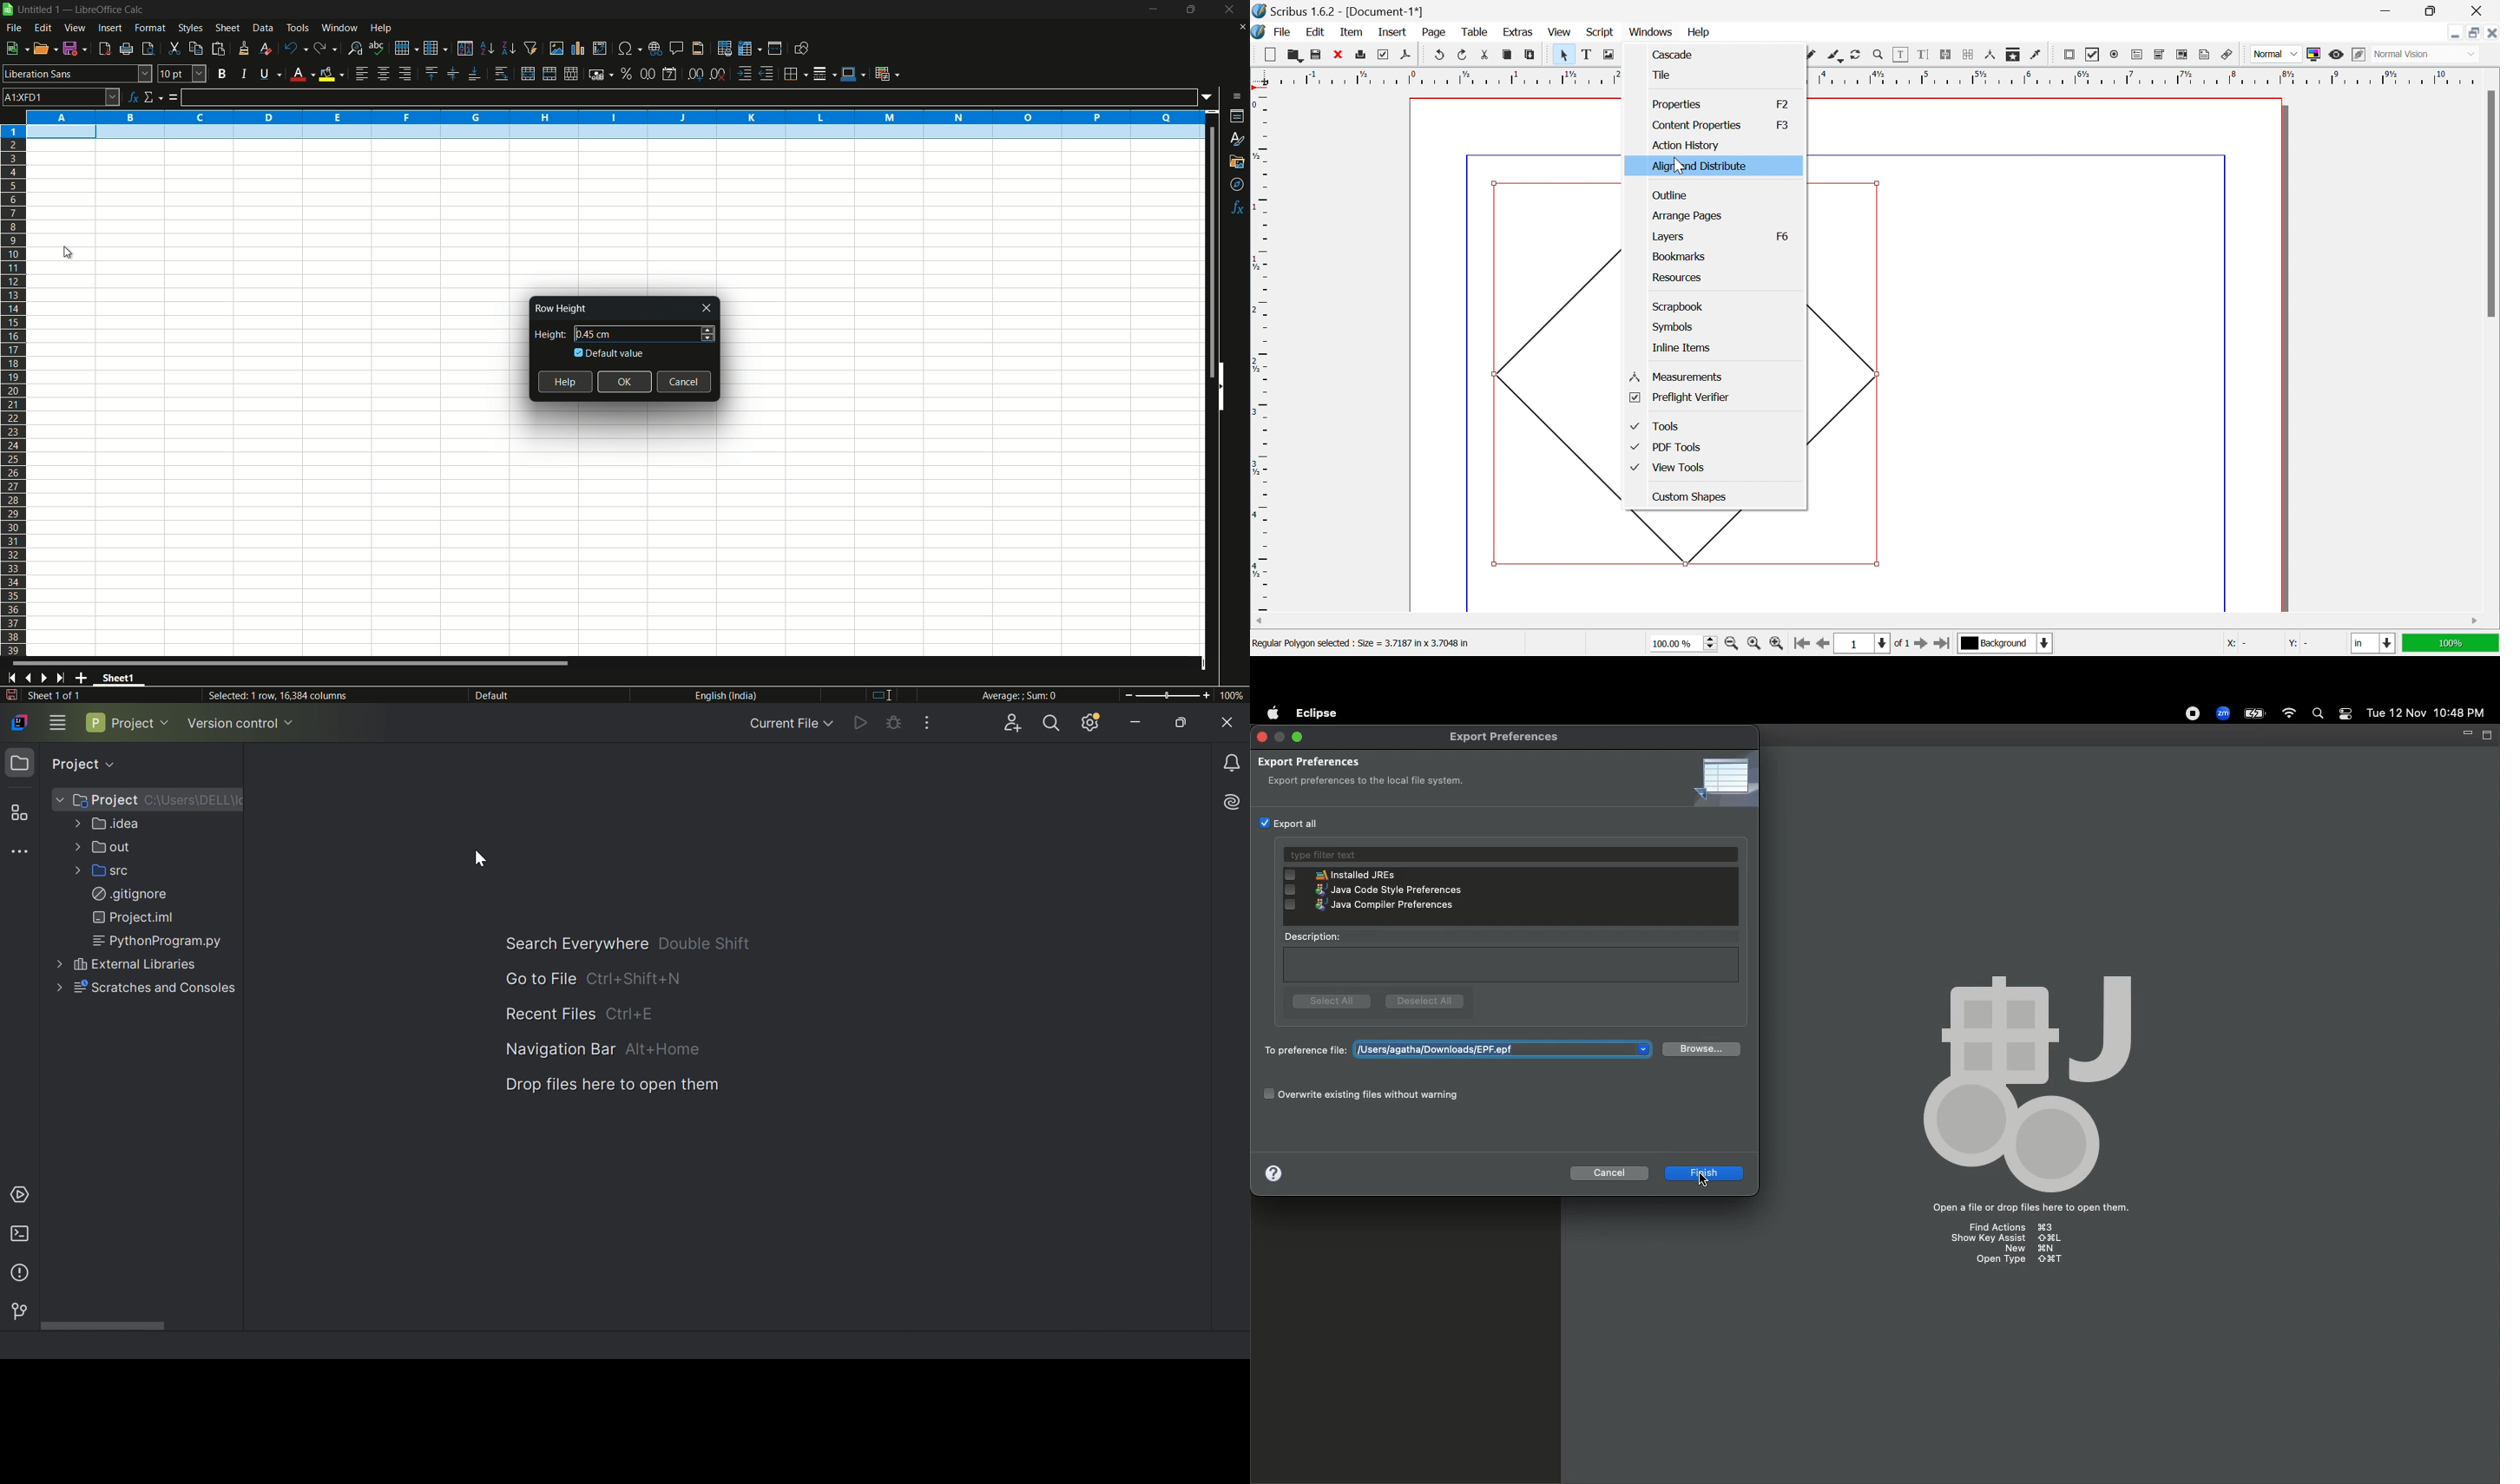  Describe the element at coordinates (104, 49) in the screenshot. I see `export directly as pdf` at that location.